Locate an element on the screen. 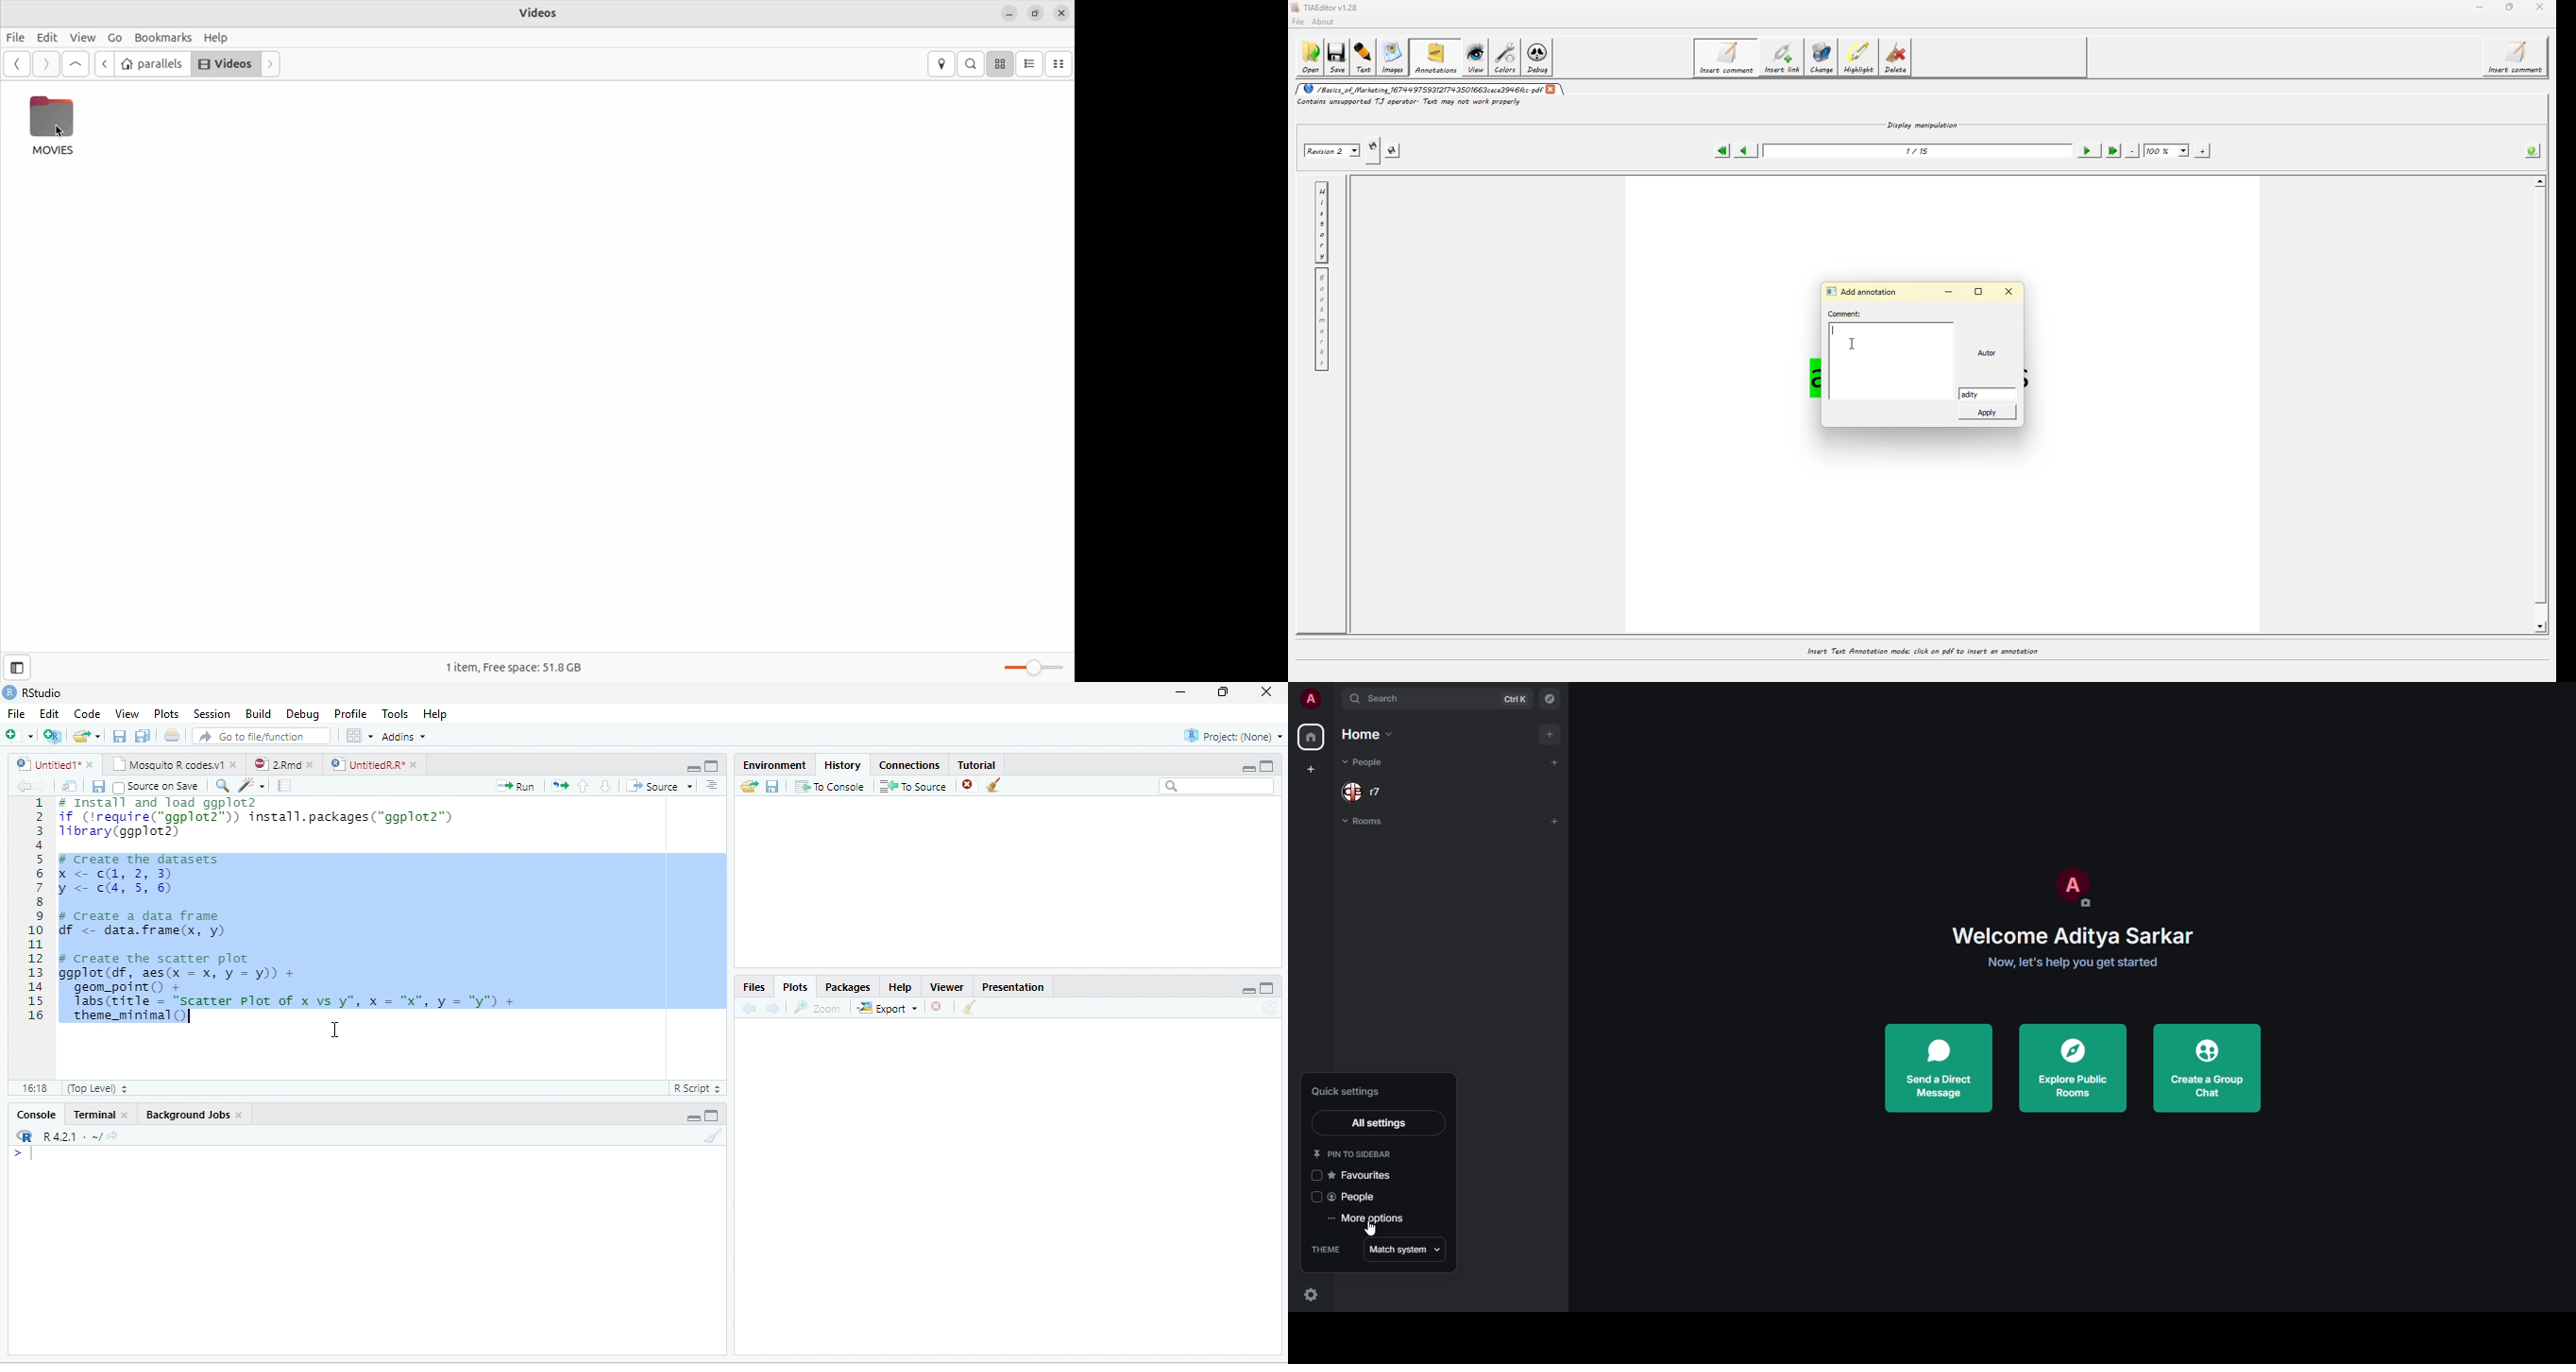 The width and height of the screenshot is (2576, 1372). minimize is located at coordinates (1181, 692).